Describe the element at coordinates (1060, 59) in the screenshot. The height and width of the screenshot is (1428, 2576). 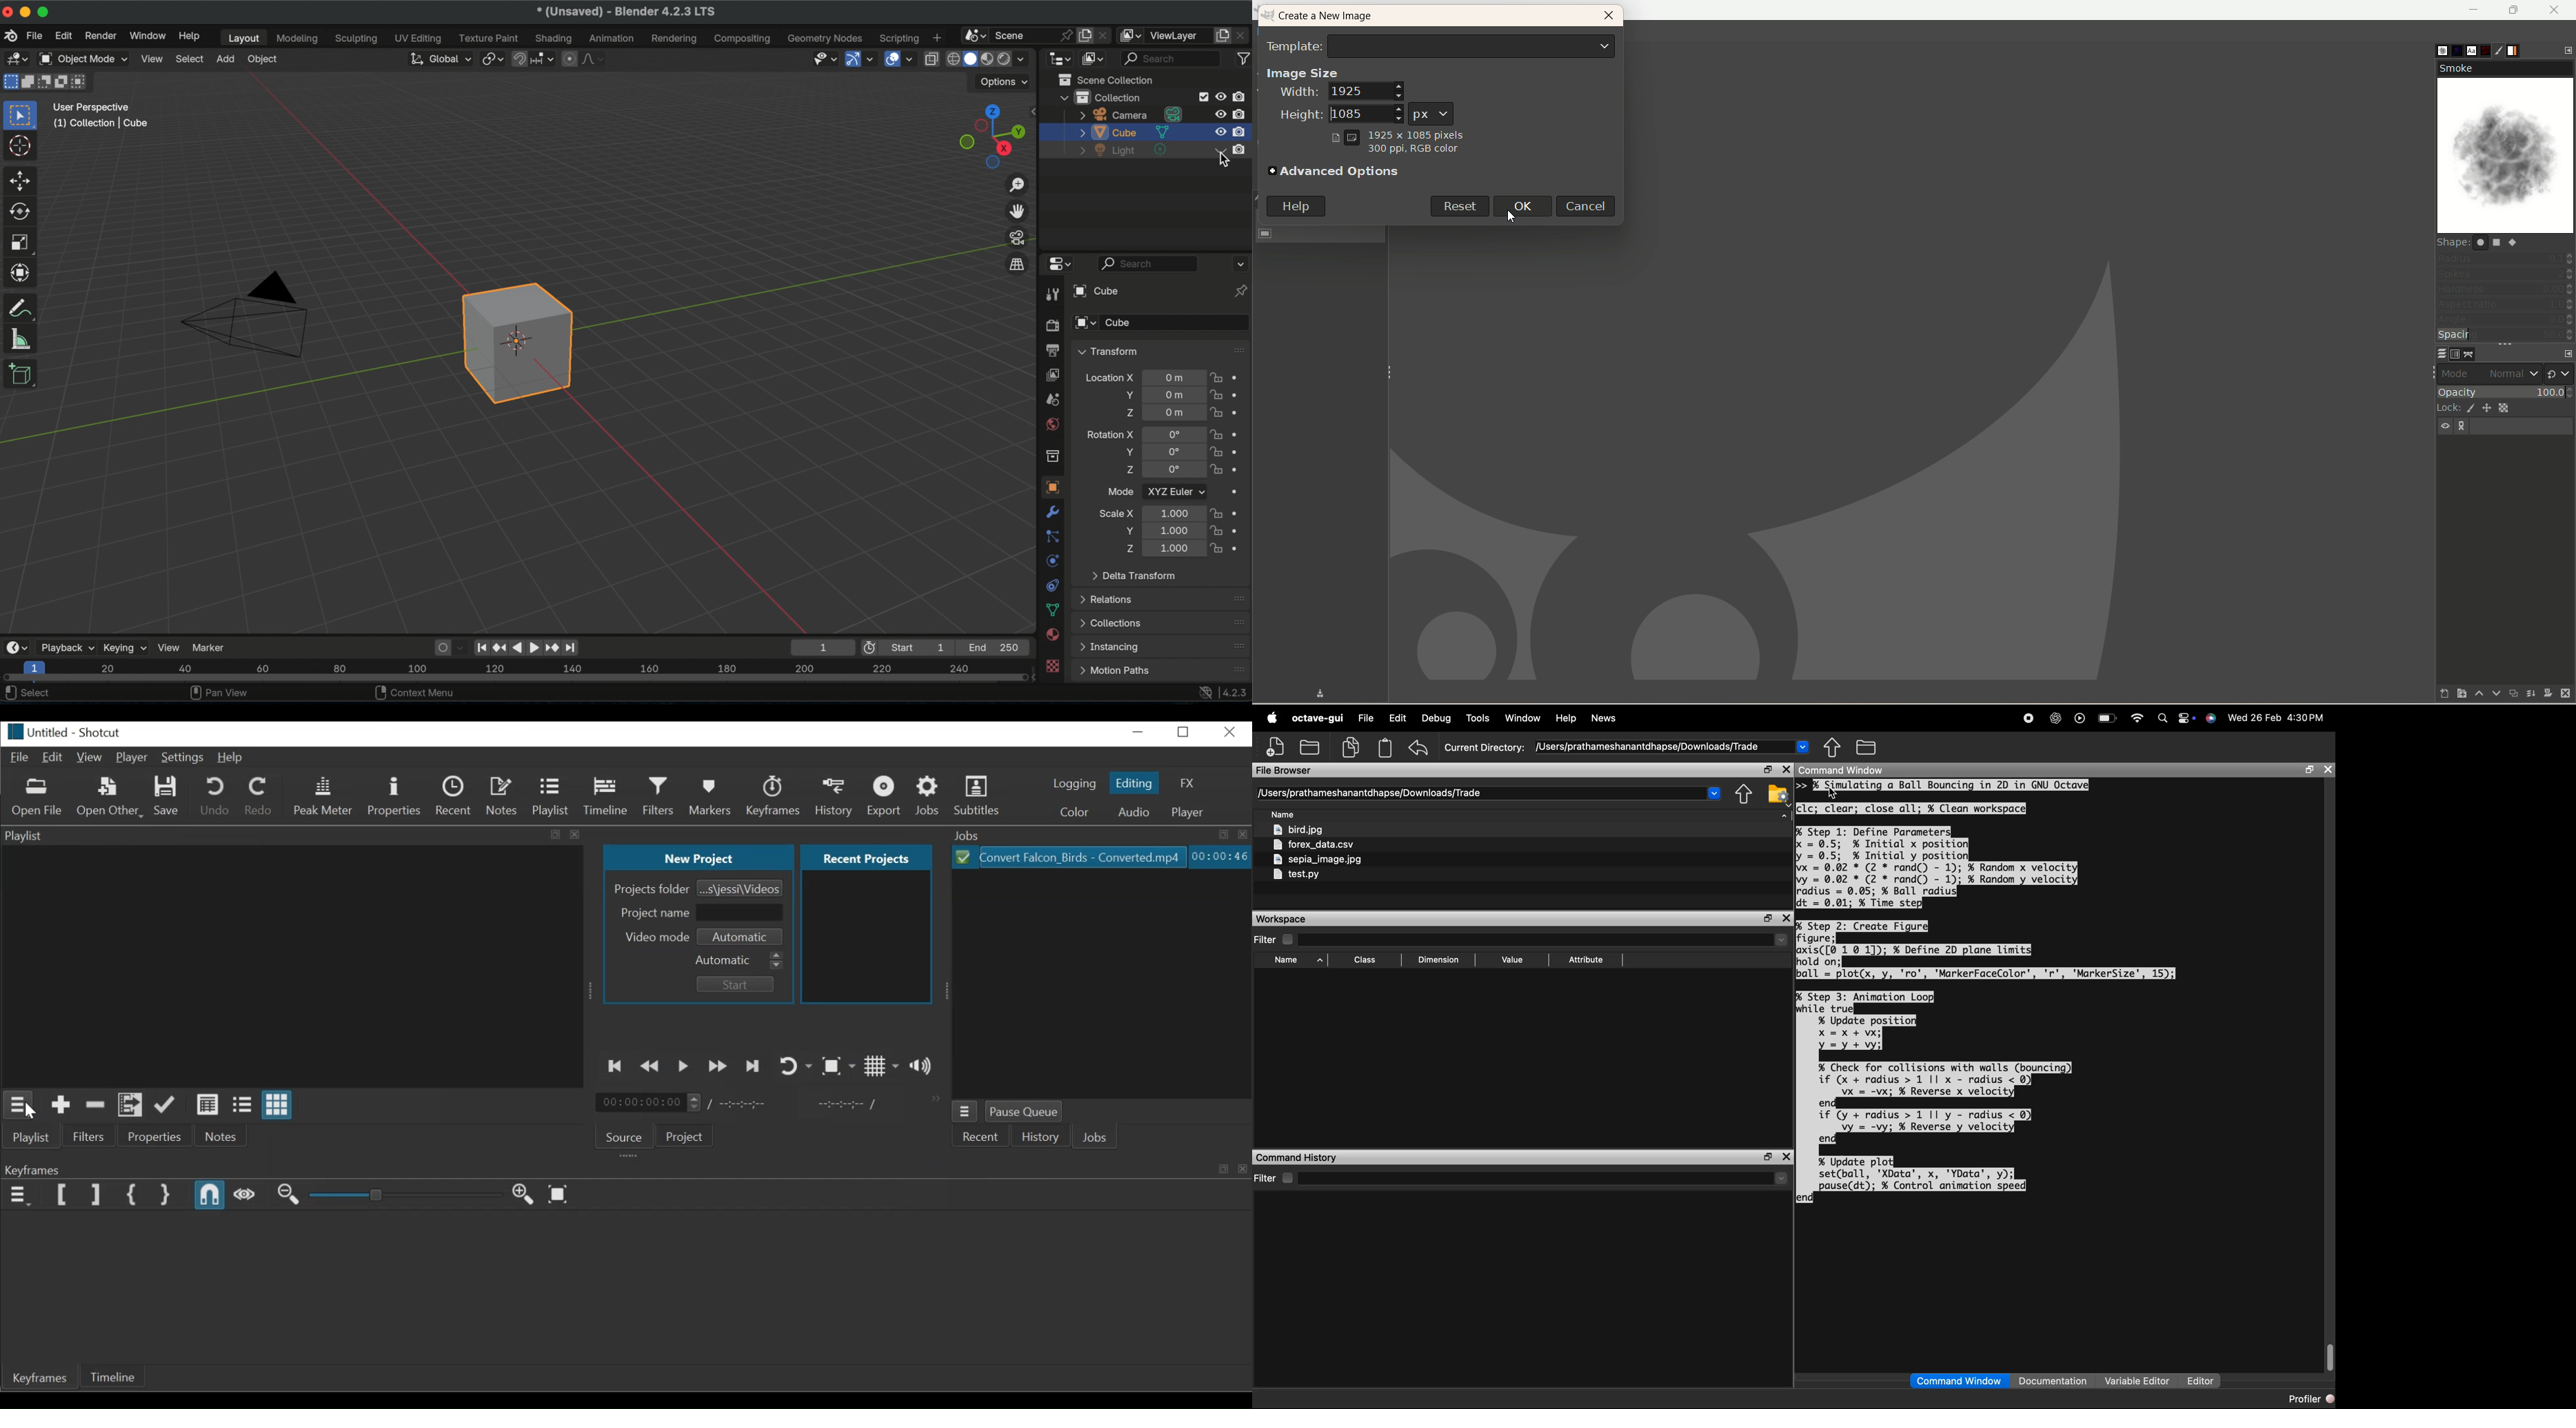
I see `editor type` at that location.